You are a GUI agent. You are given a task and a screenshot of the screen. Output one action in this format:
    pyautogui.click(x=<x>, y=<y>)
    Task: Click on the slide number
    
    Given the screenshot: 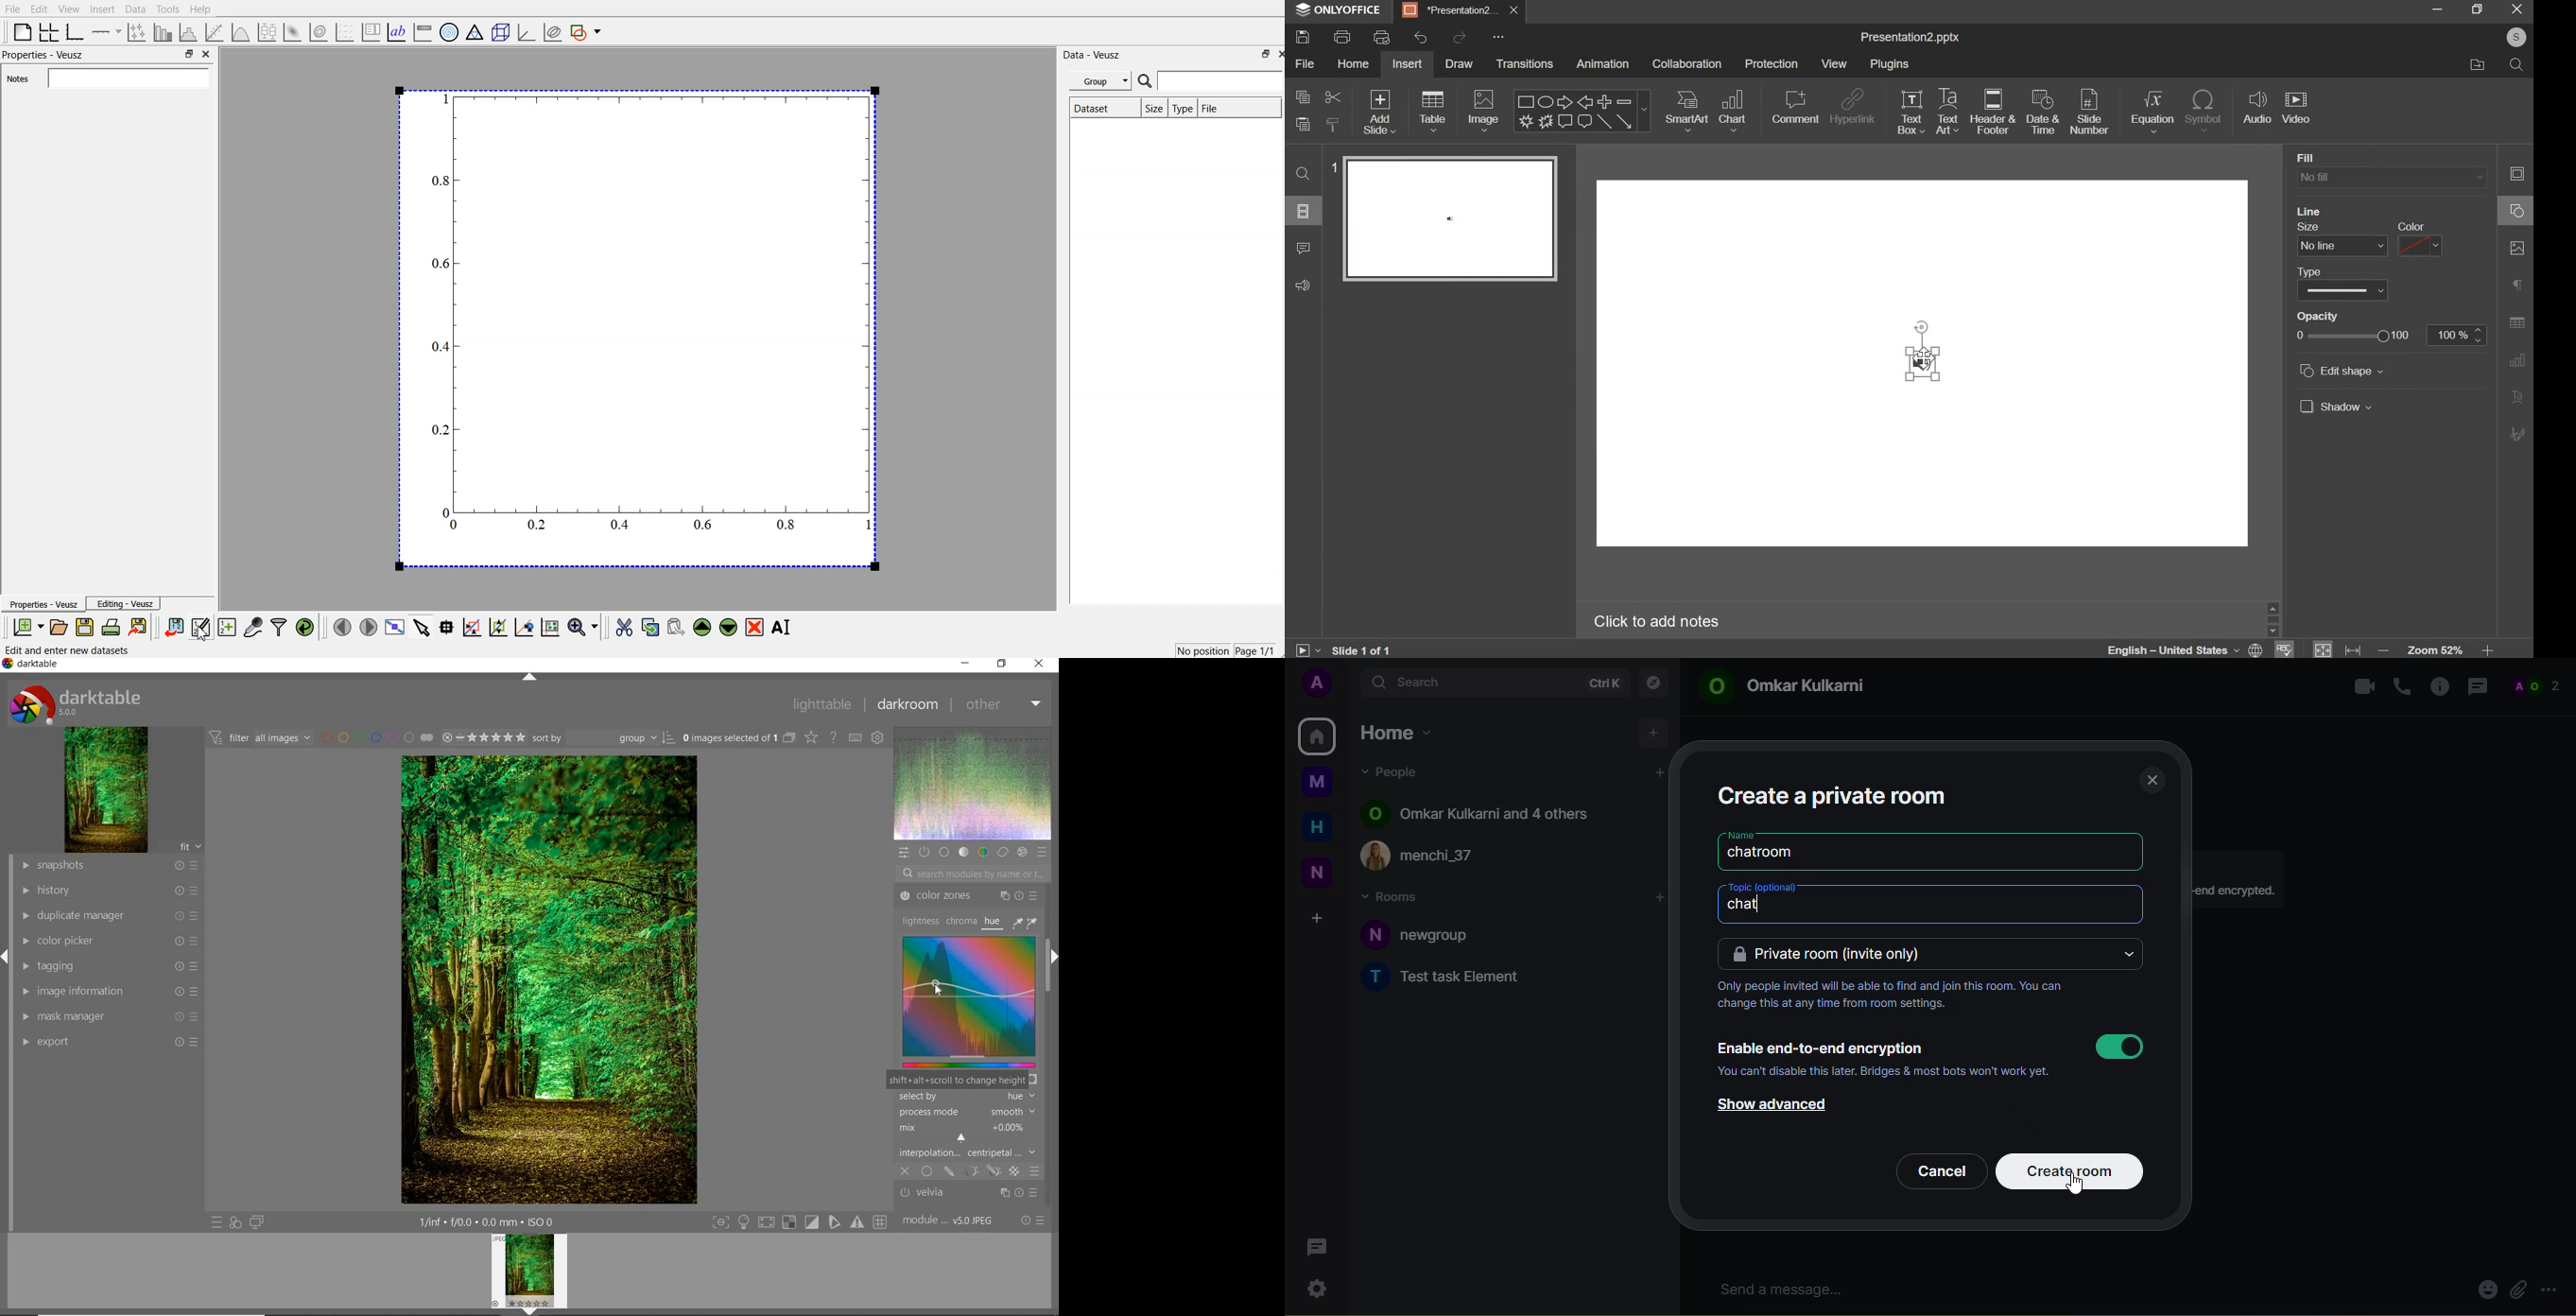 What is the action you would take?
    pyautogui.click(x=1333, y=167)
    